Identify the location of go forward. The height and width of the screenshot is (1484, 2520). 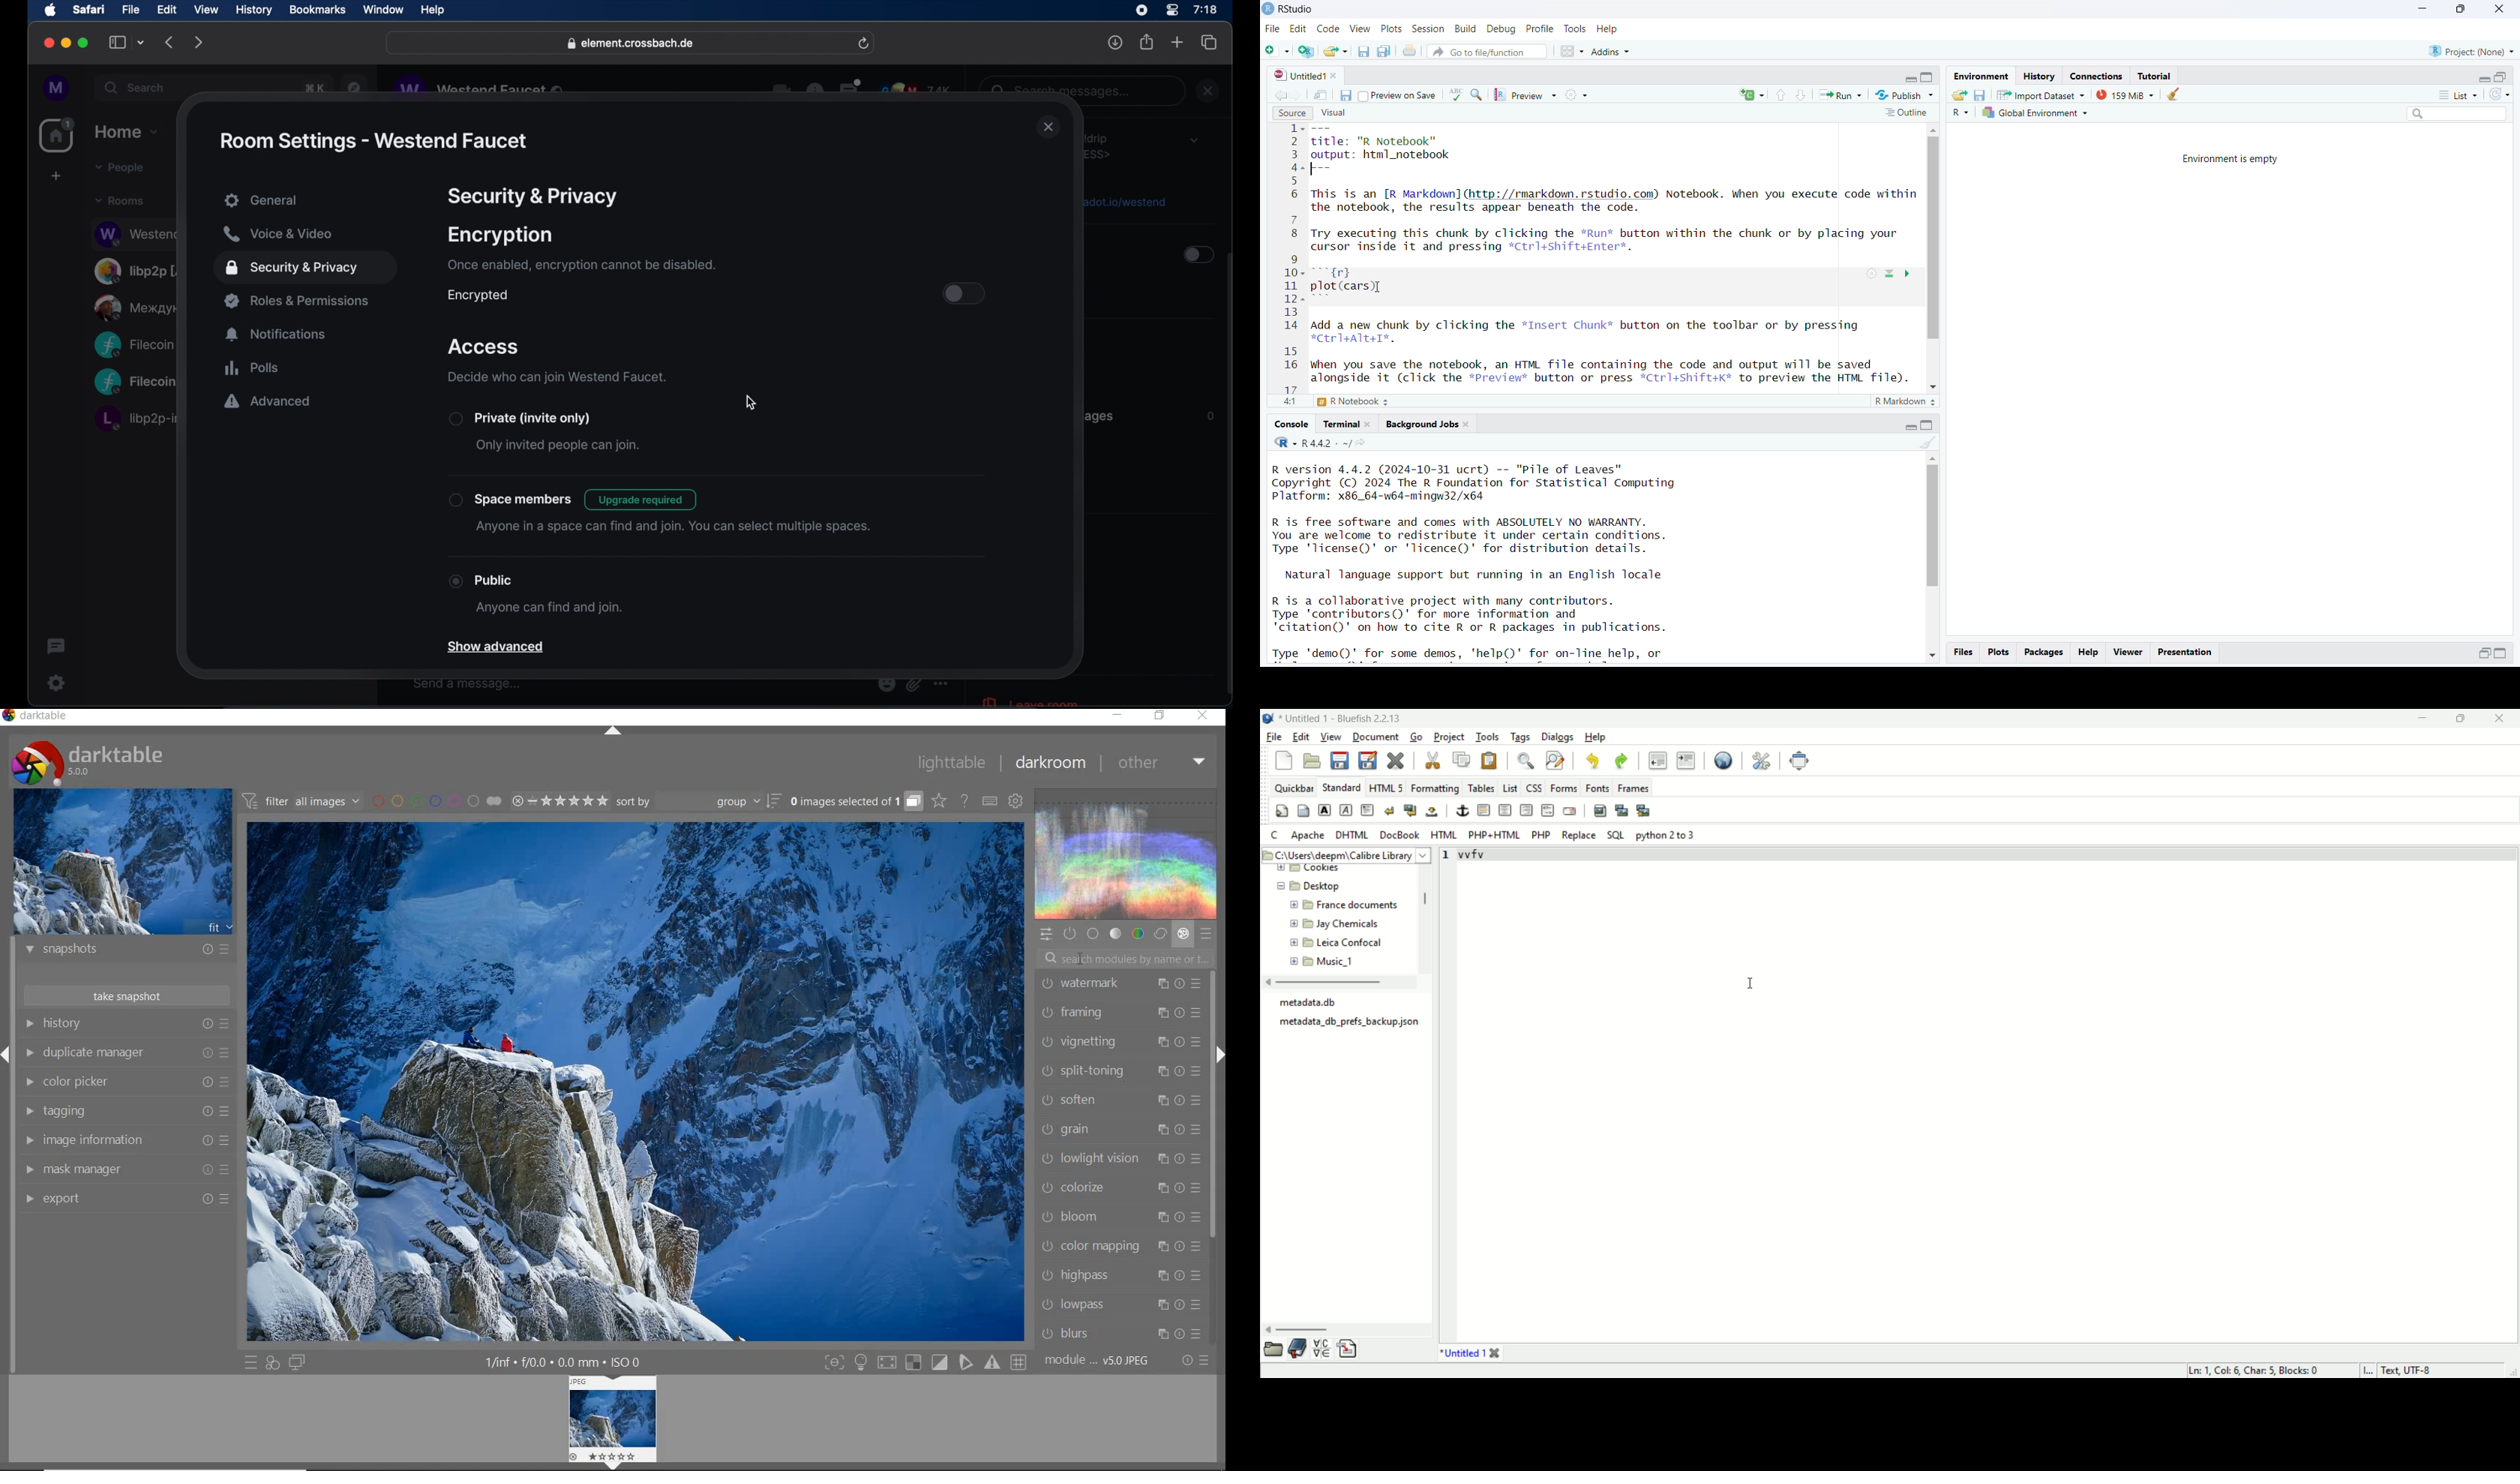
(1299, 94).